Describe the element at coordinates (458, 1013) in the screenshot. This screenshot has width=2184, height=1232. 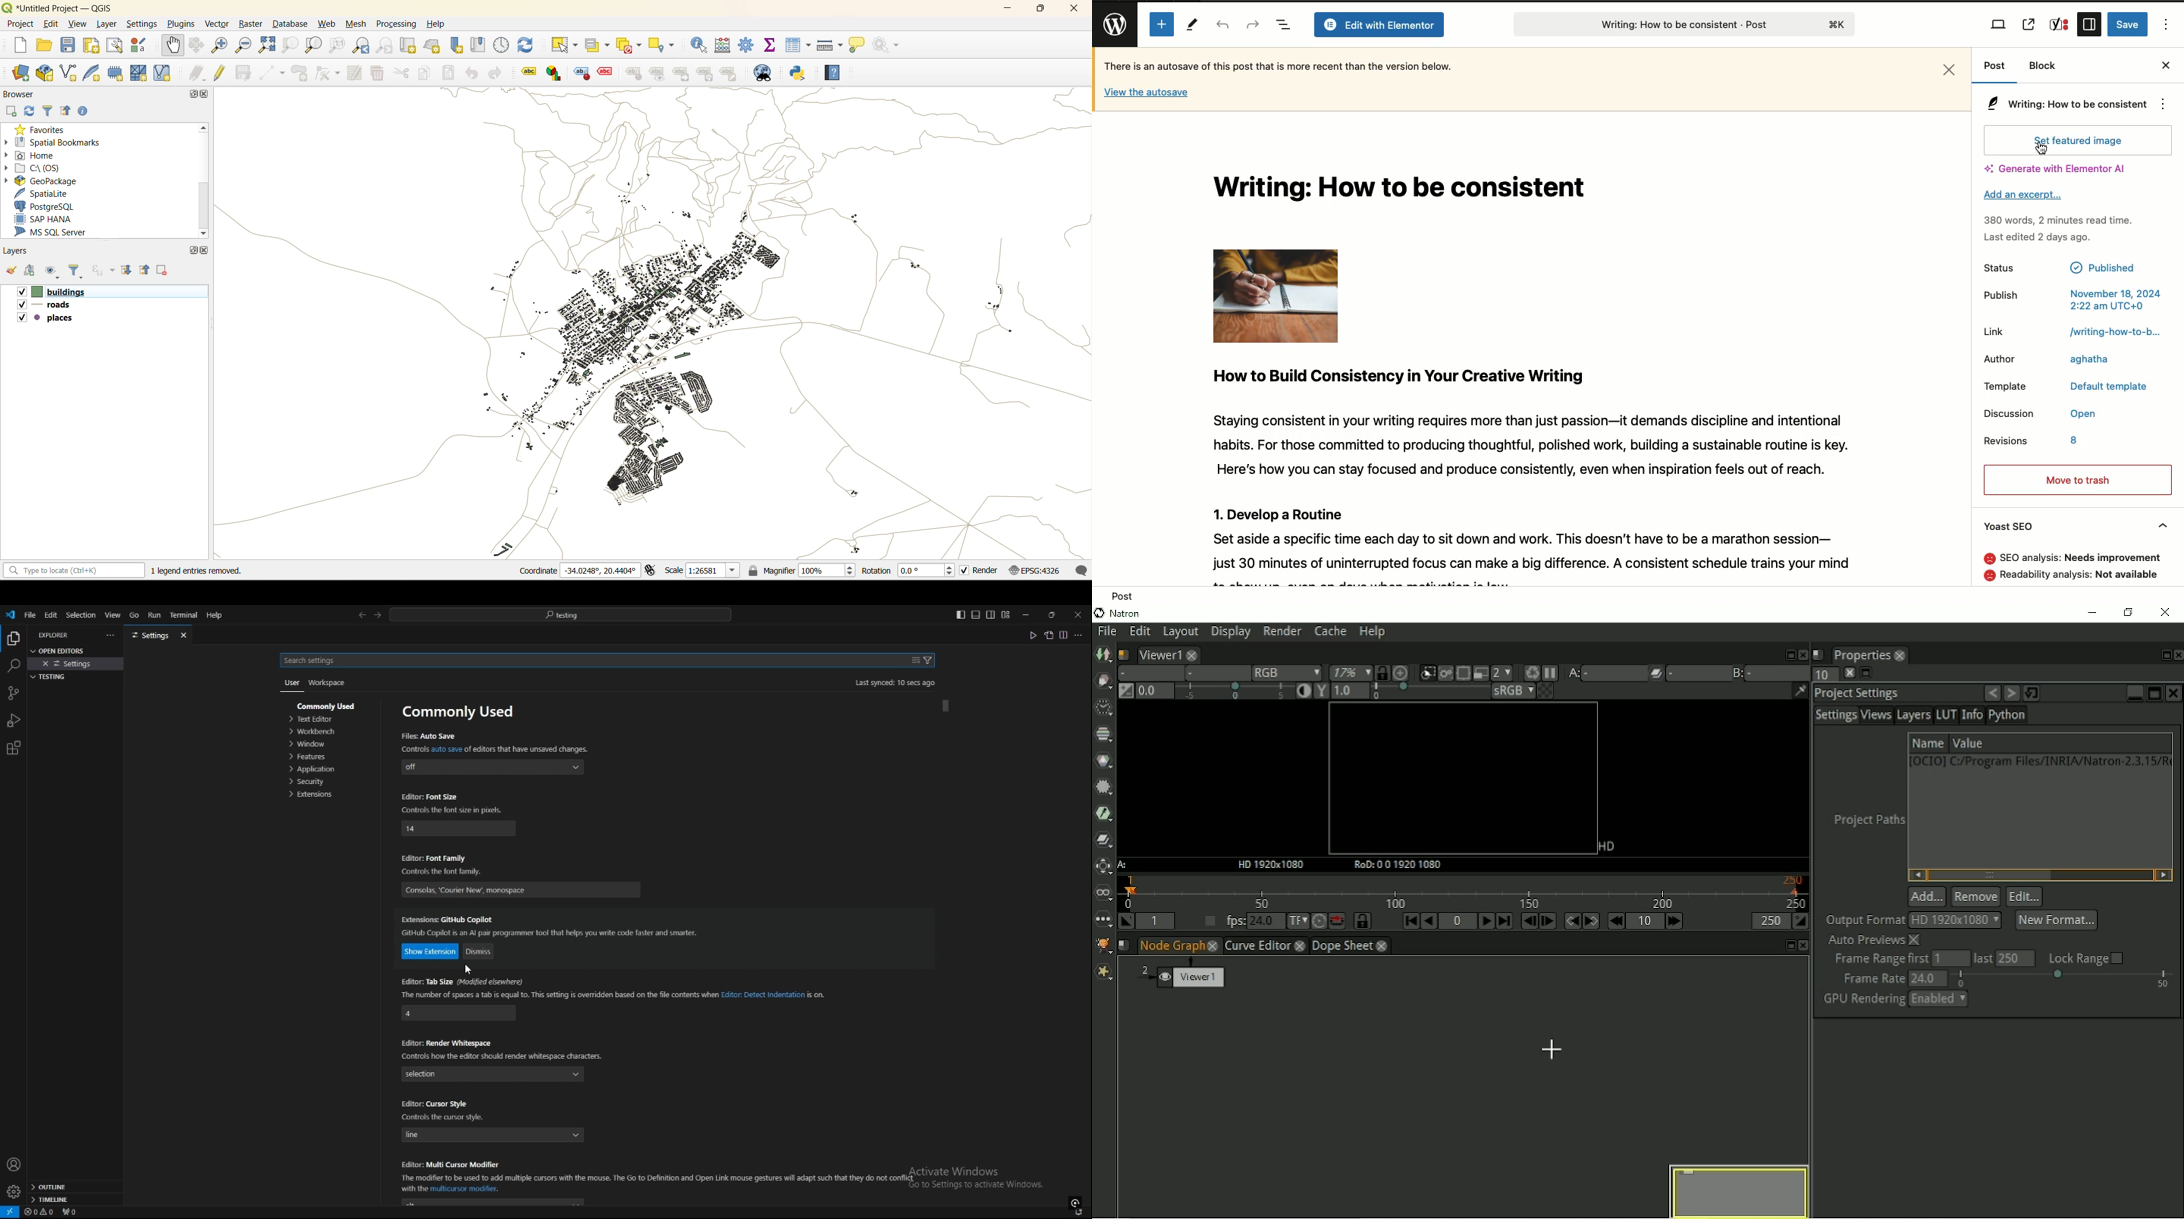
I see `4` at that location.